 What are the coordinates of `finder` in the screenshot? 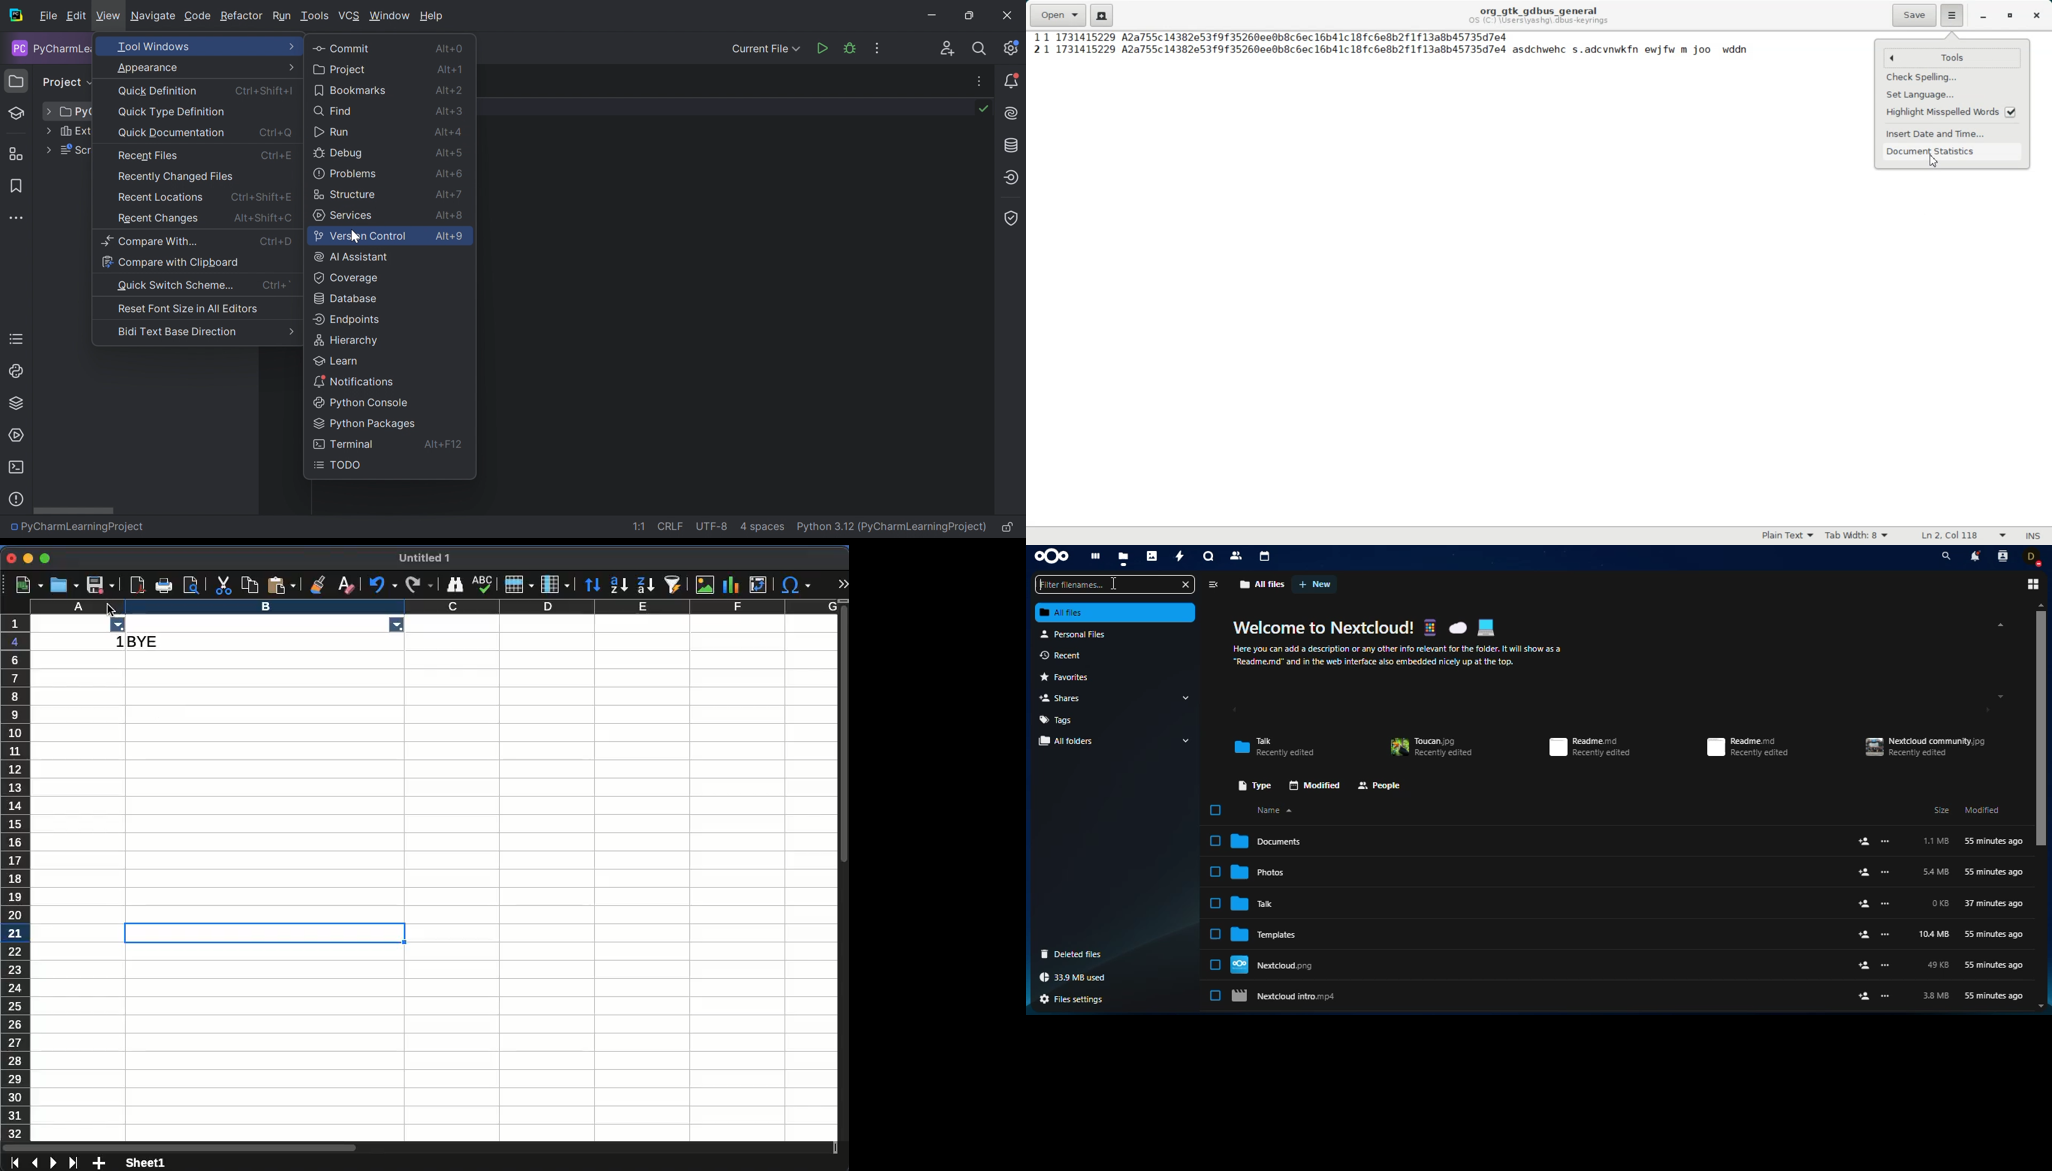 It's located at (455, 585).